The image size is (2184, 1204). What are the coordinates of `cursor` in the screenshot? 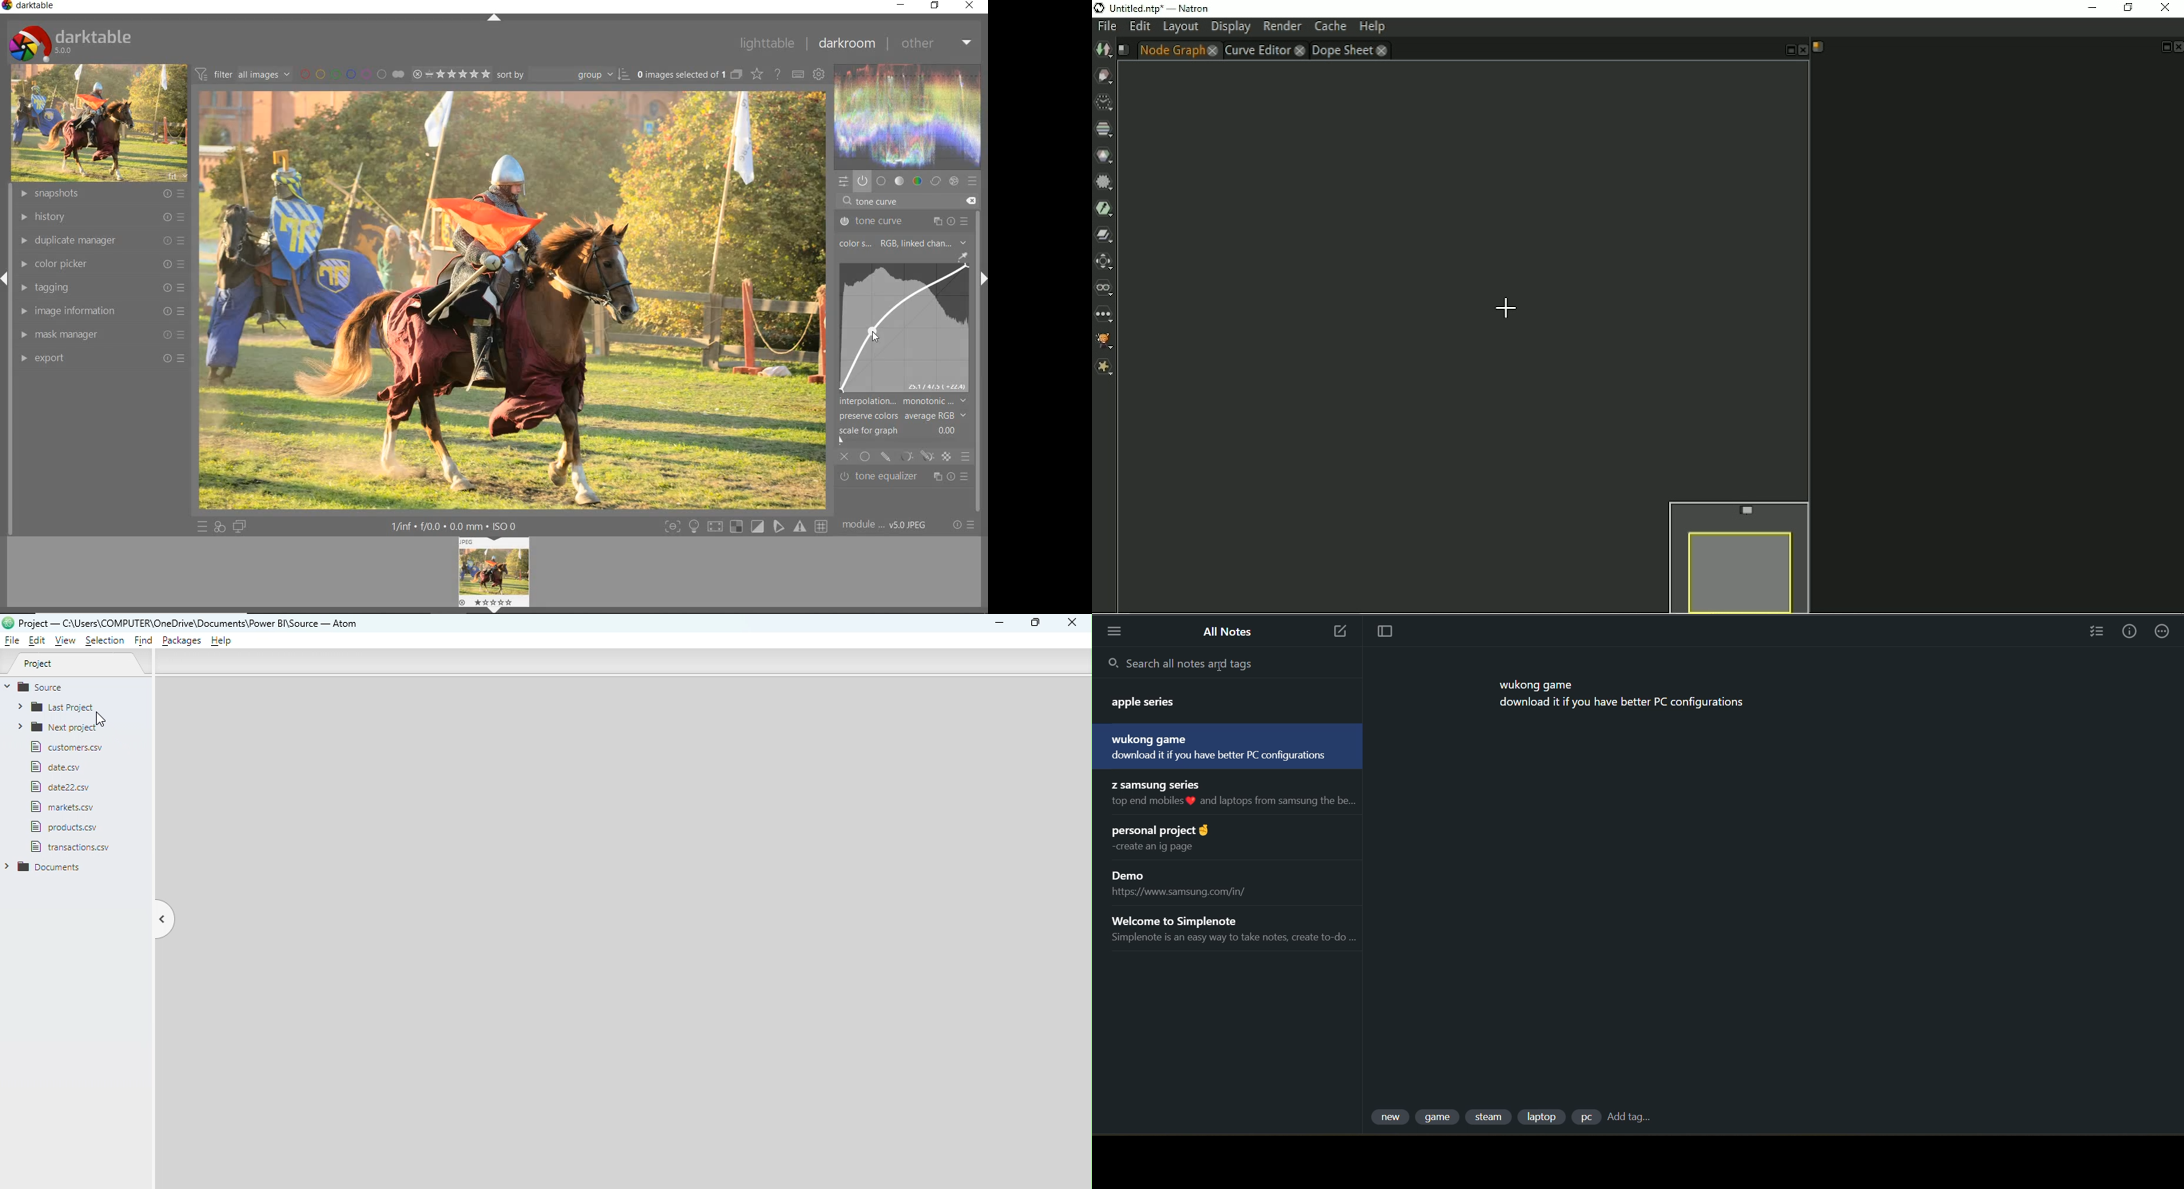 It's located at (1221, 667).